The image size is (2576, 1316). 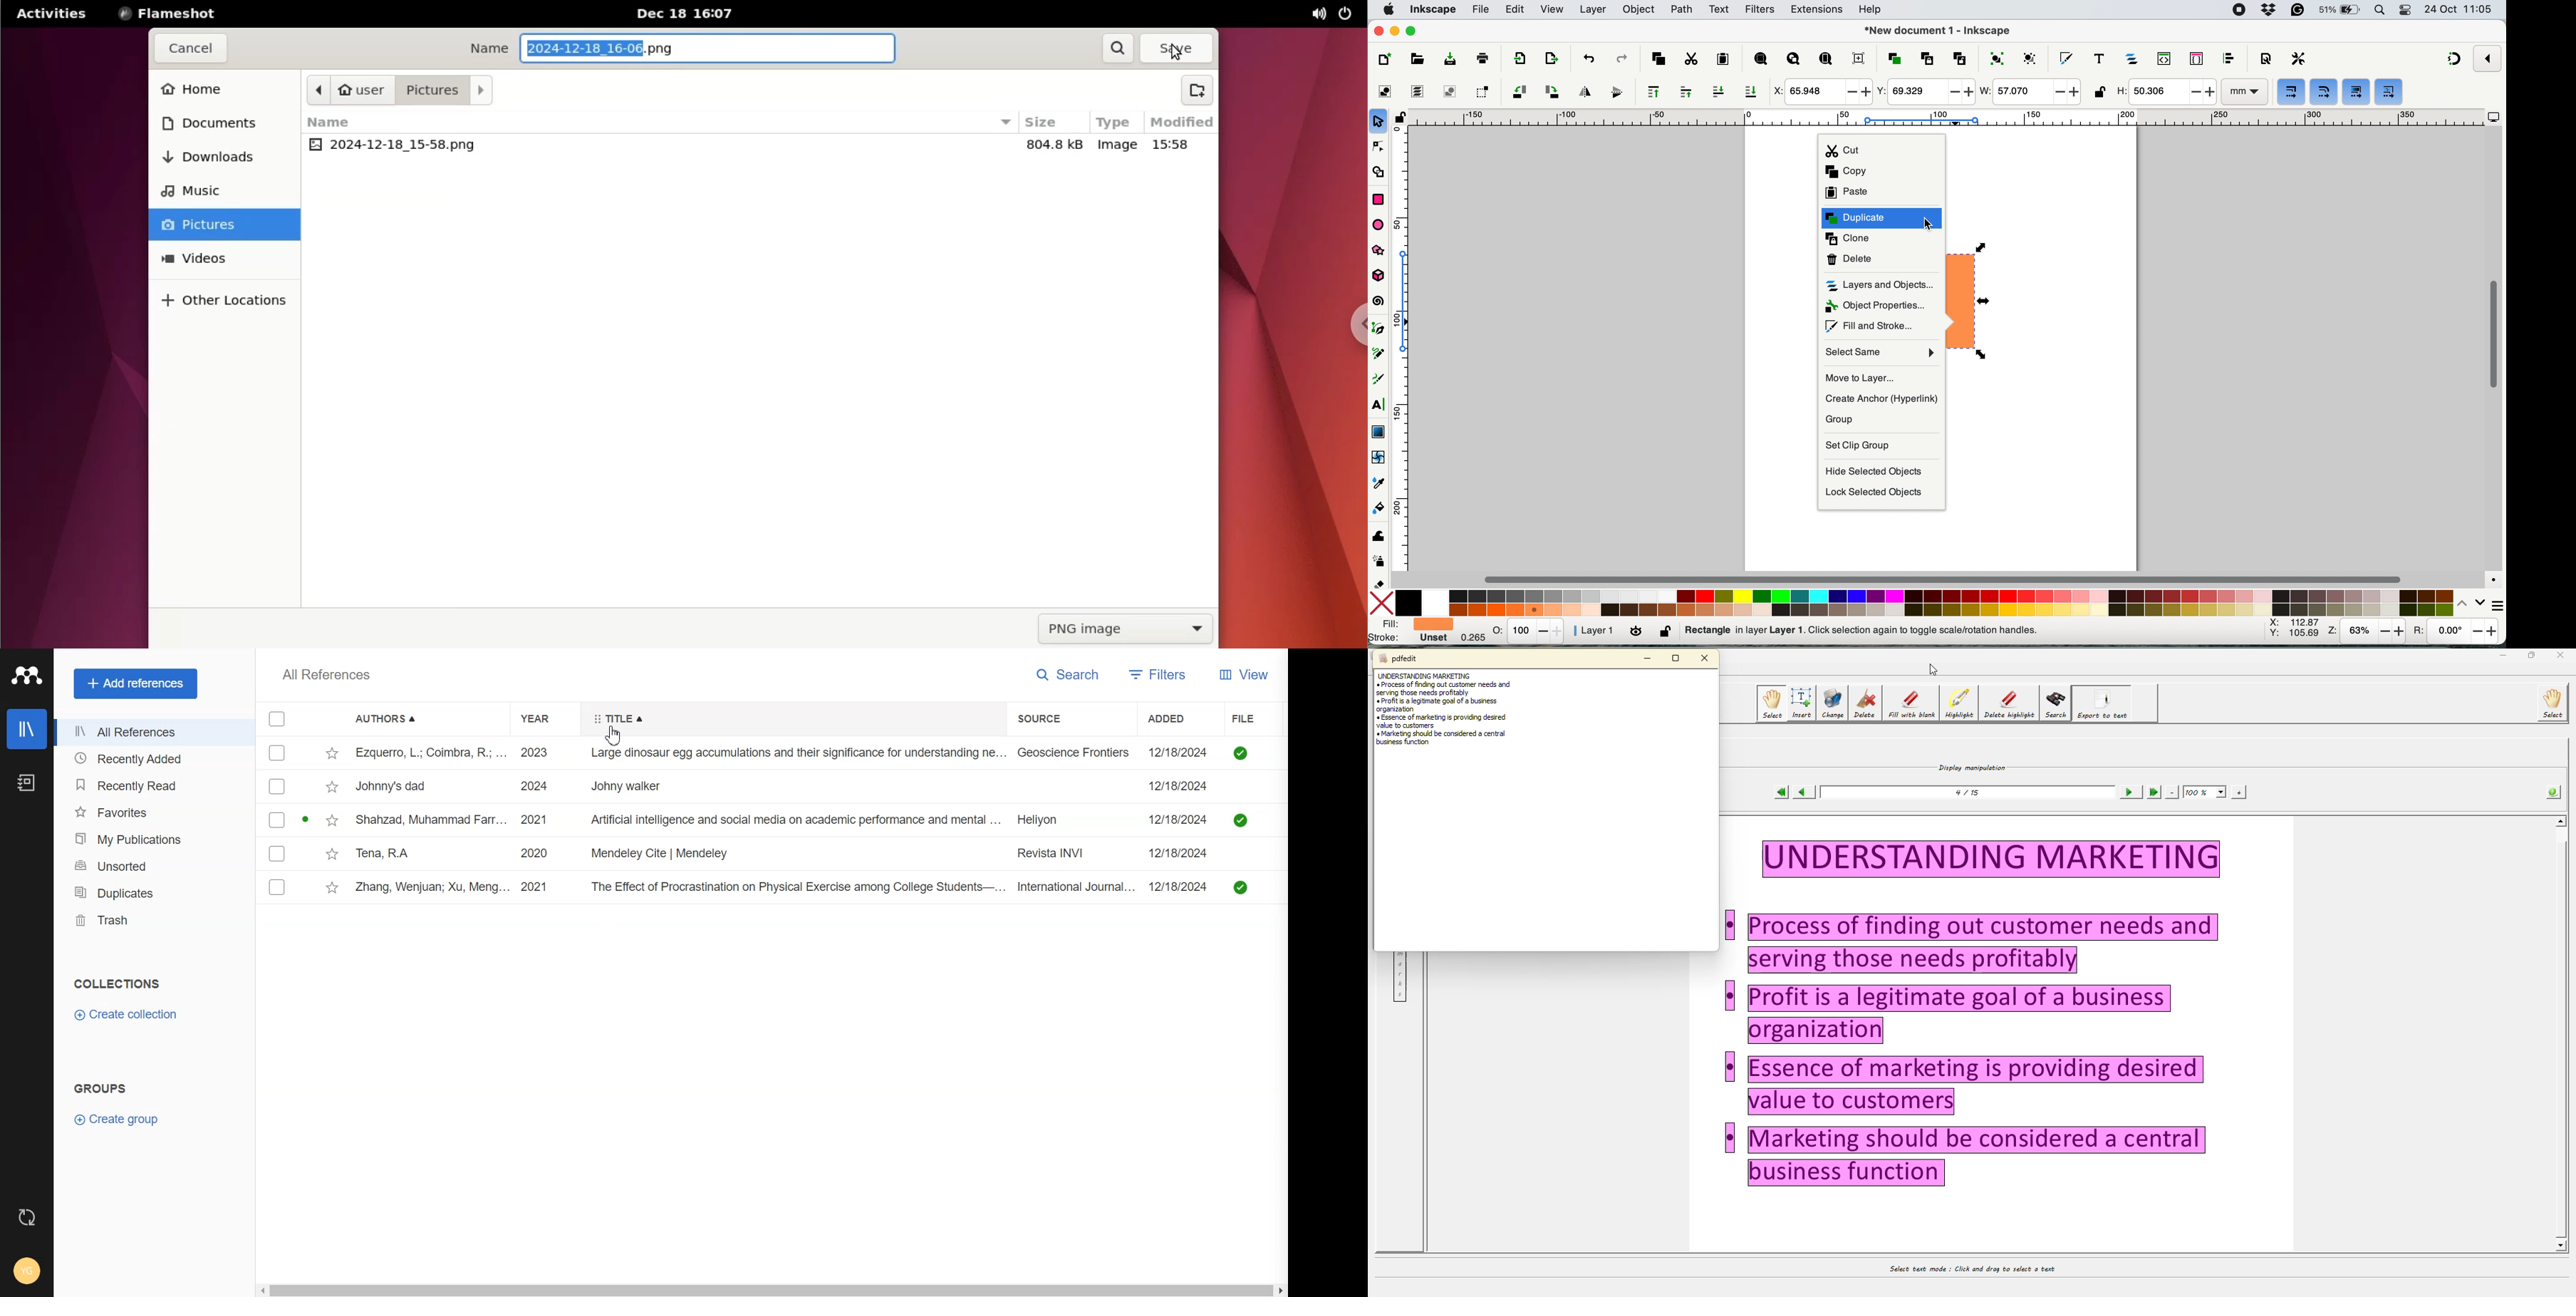 I want to click on zoom page, so click(x=1826, y=59).